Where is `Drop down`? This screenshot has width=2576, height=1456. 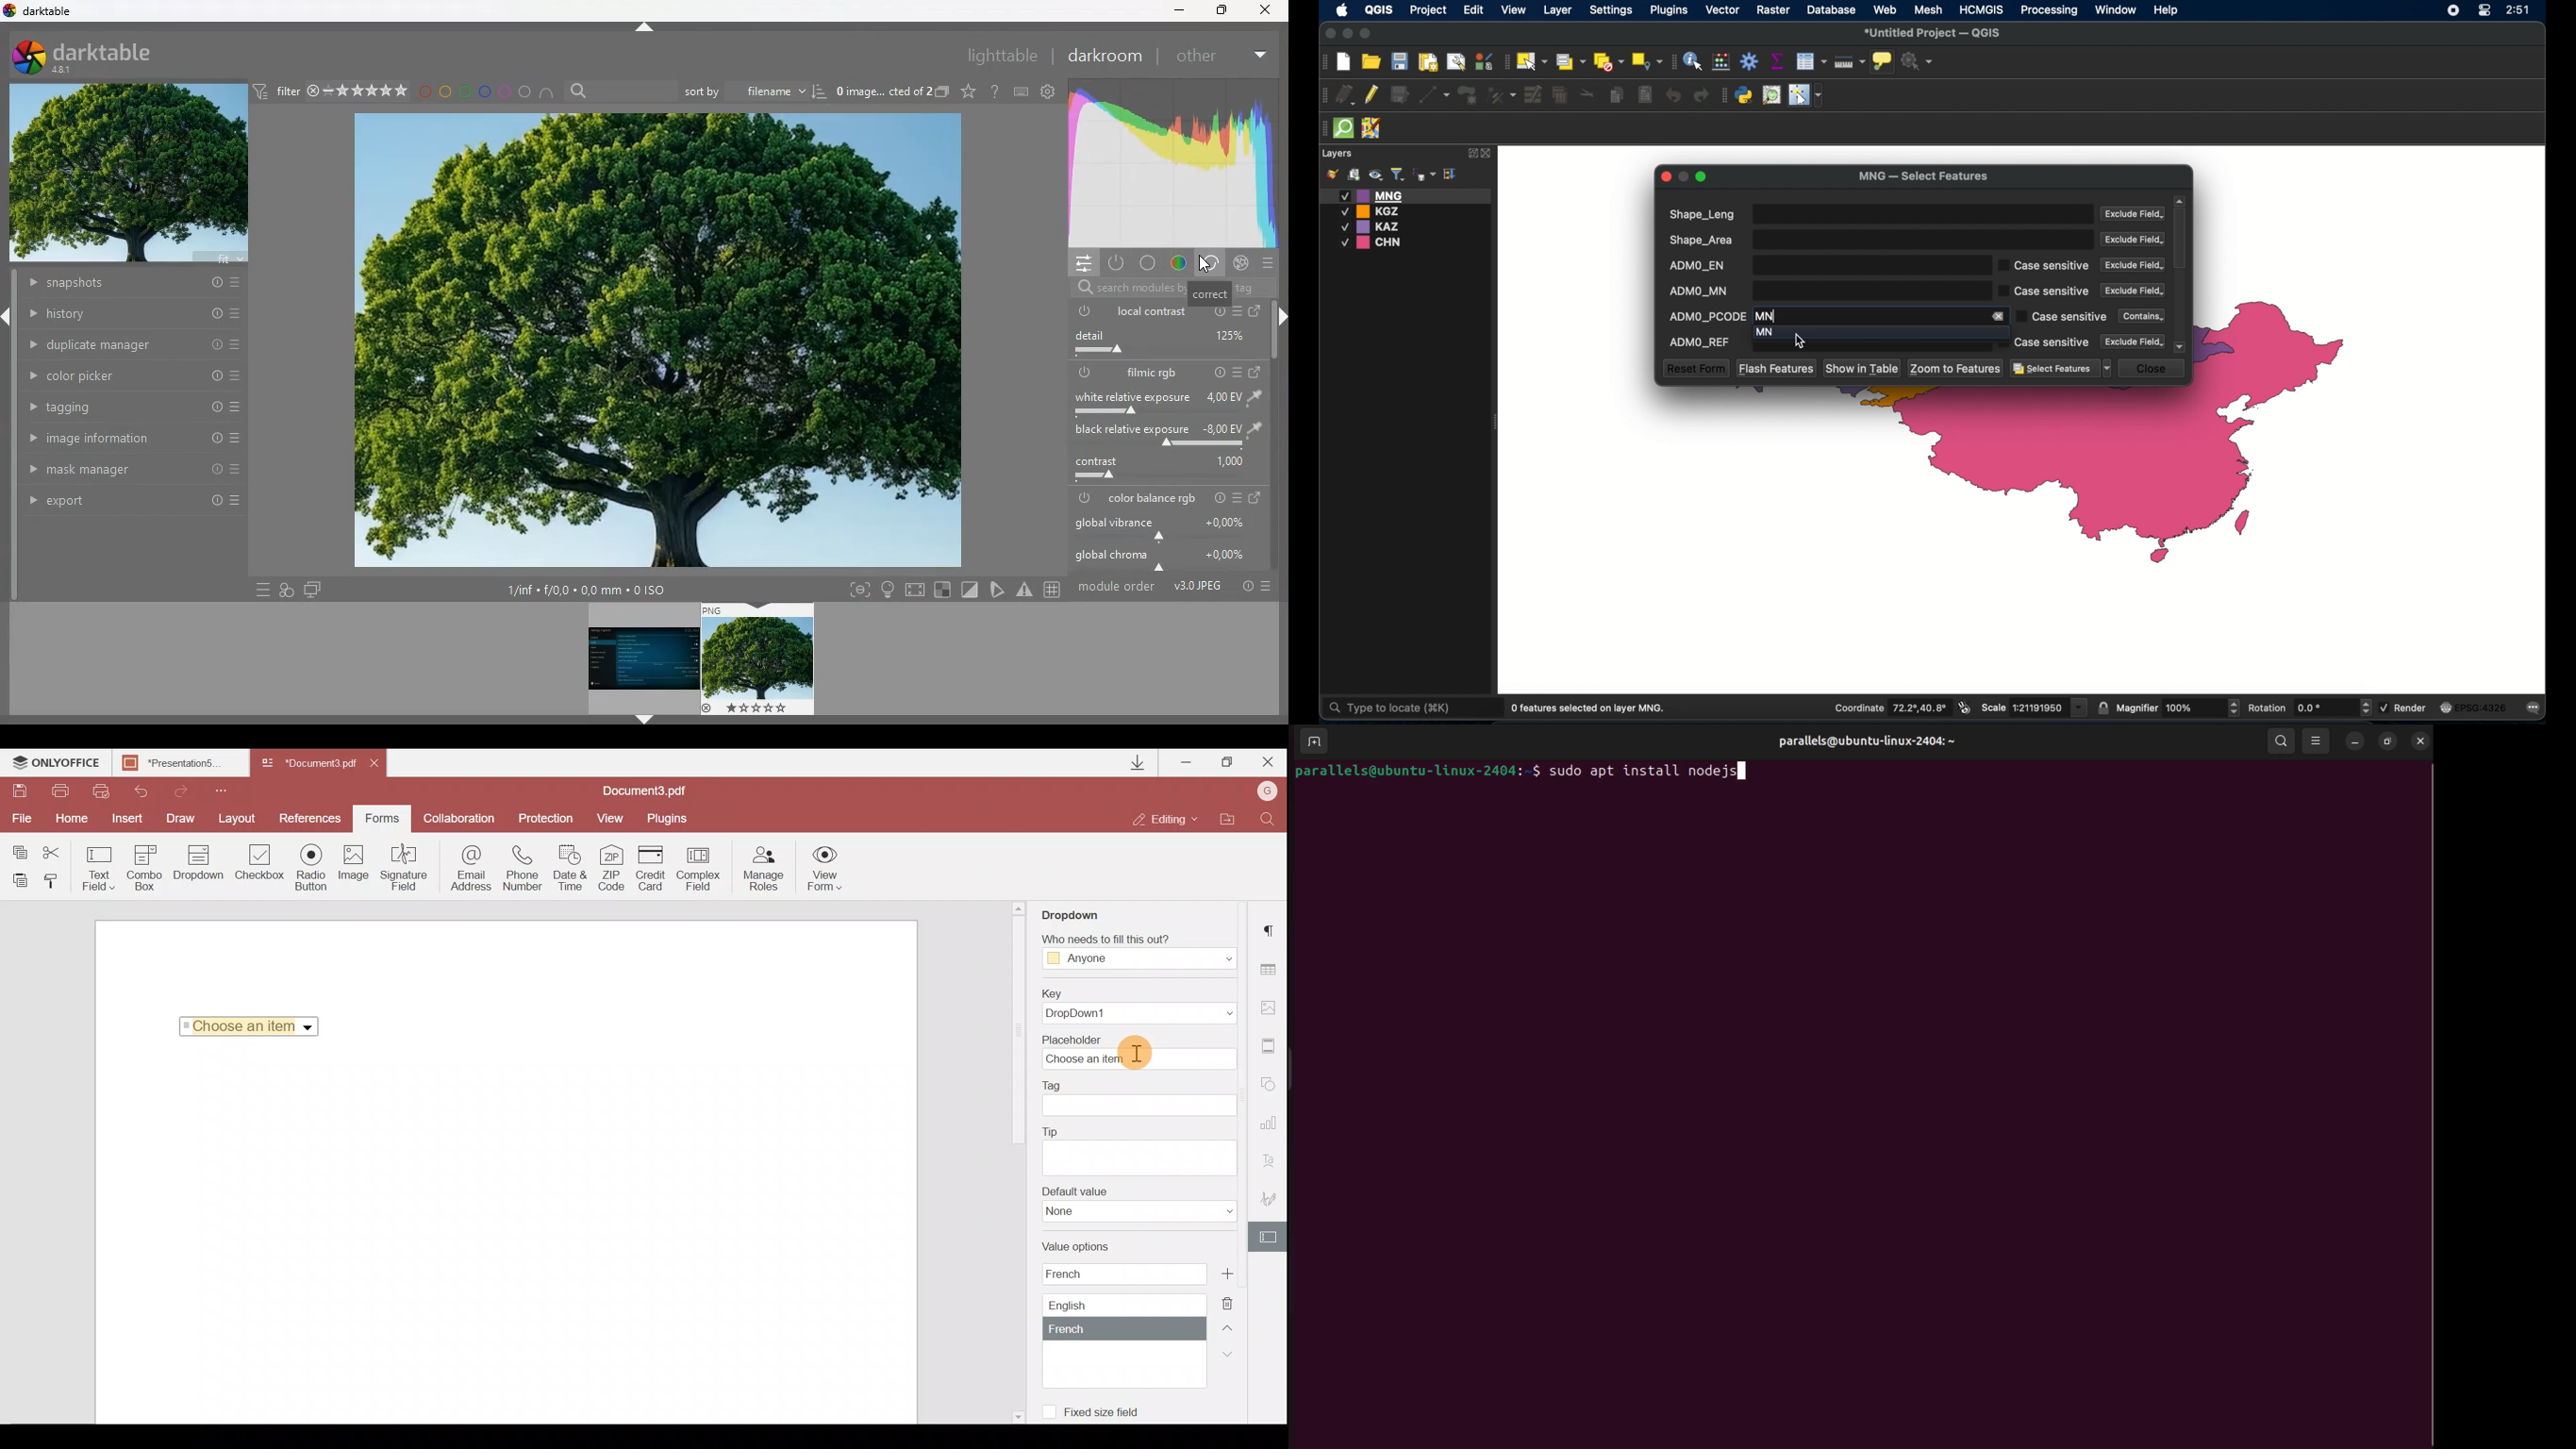 Drop down is located at coordinates (199, 864).